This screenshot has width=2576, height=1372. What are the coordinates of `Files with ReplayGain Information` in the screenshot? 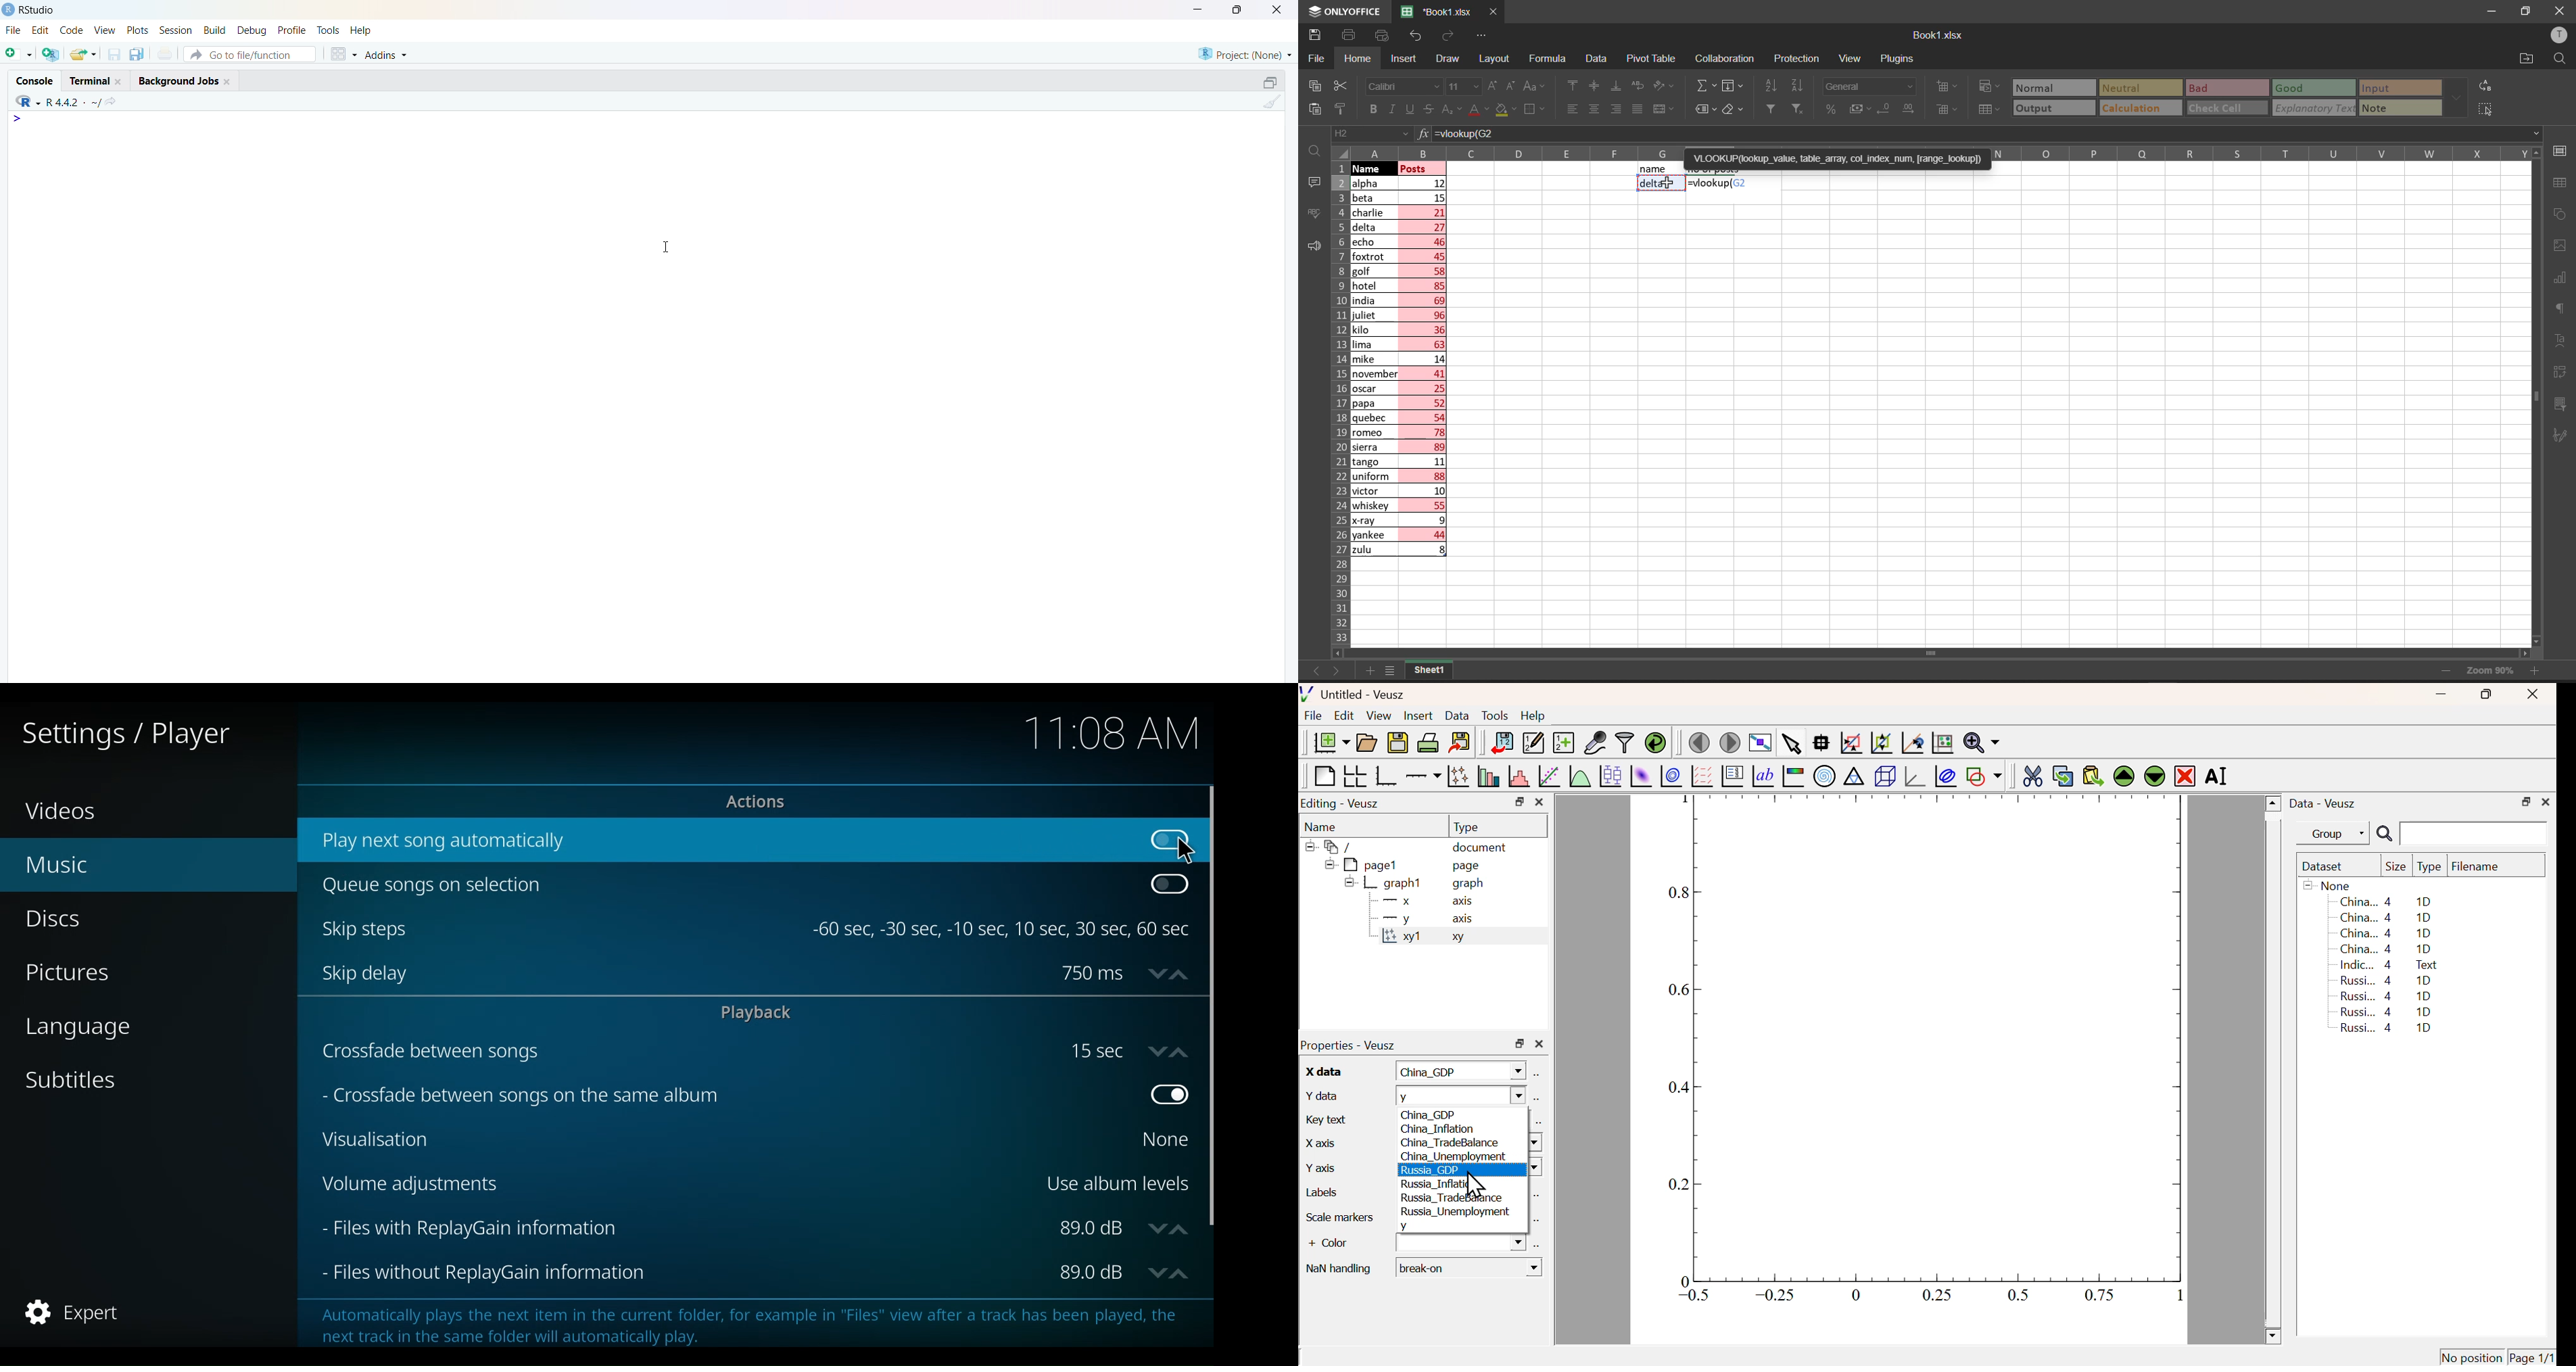 It's located at (681, 1228).